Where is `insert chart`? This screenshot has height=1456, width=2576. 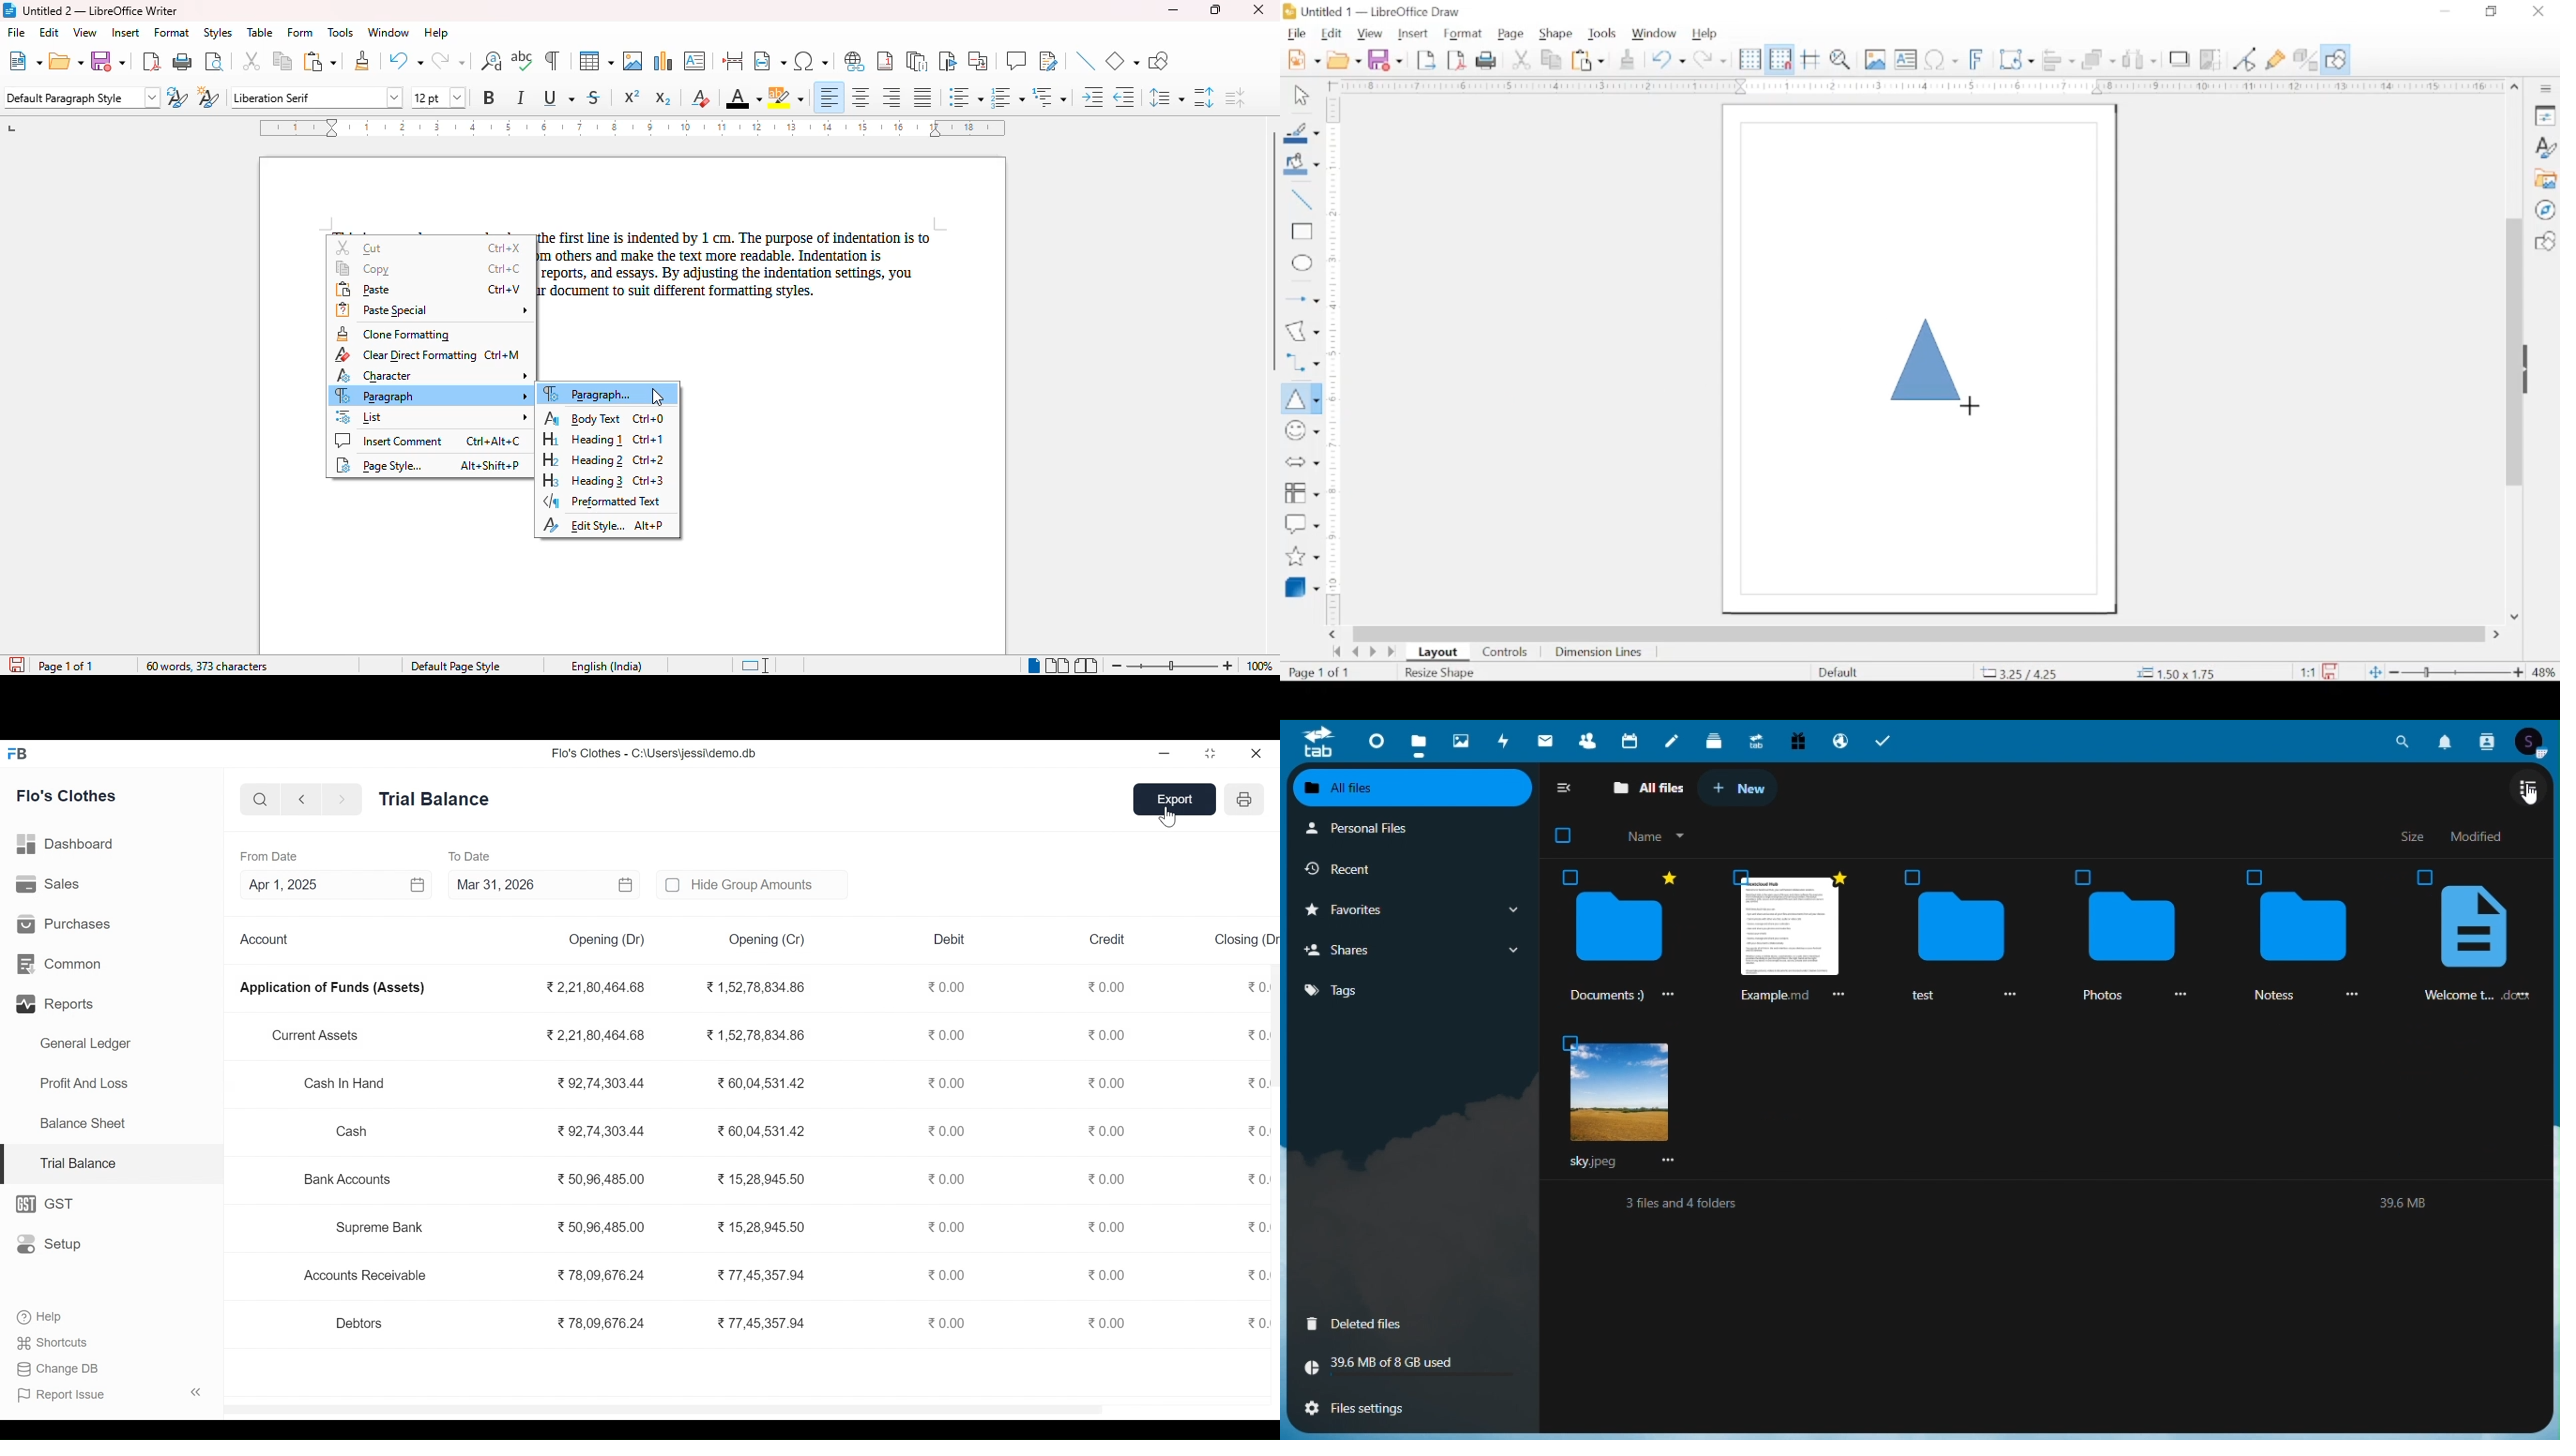 insert chart is located at coordinates (664, 60).